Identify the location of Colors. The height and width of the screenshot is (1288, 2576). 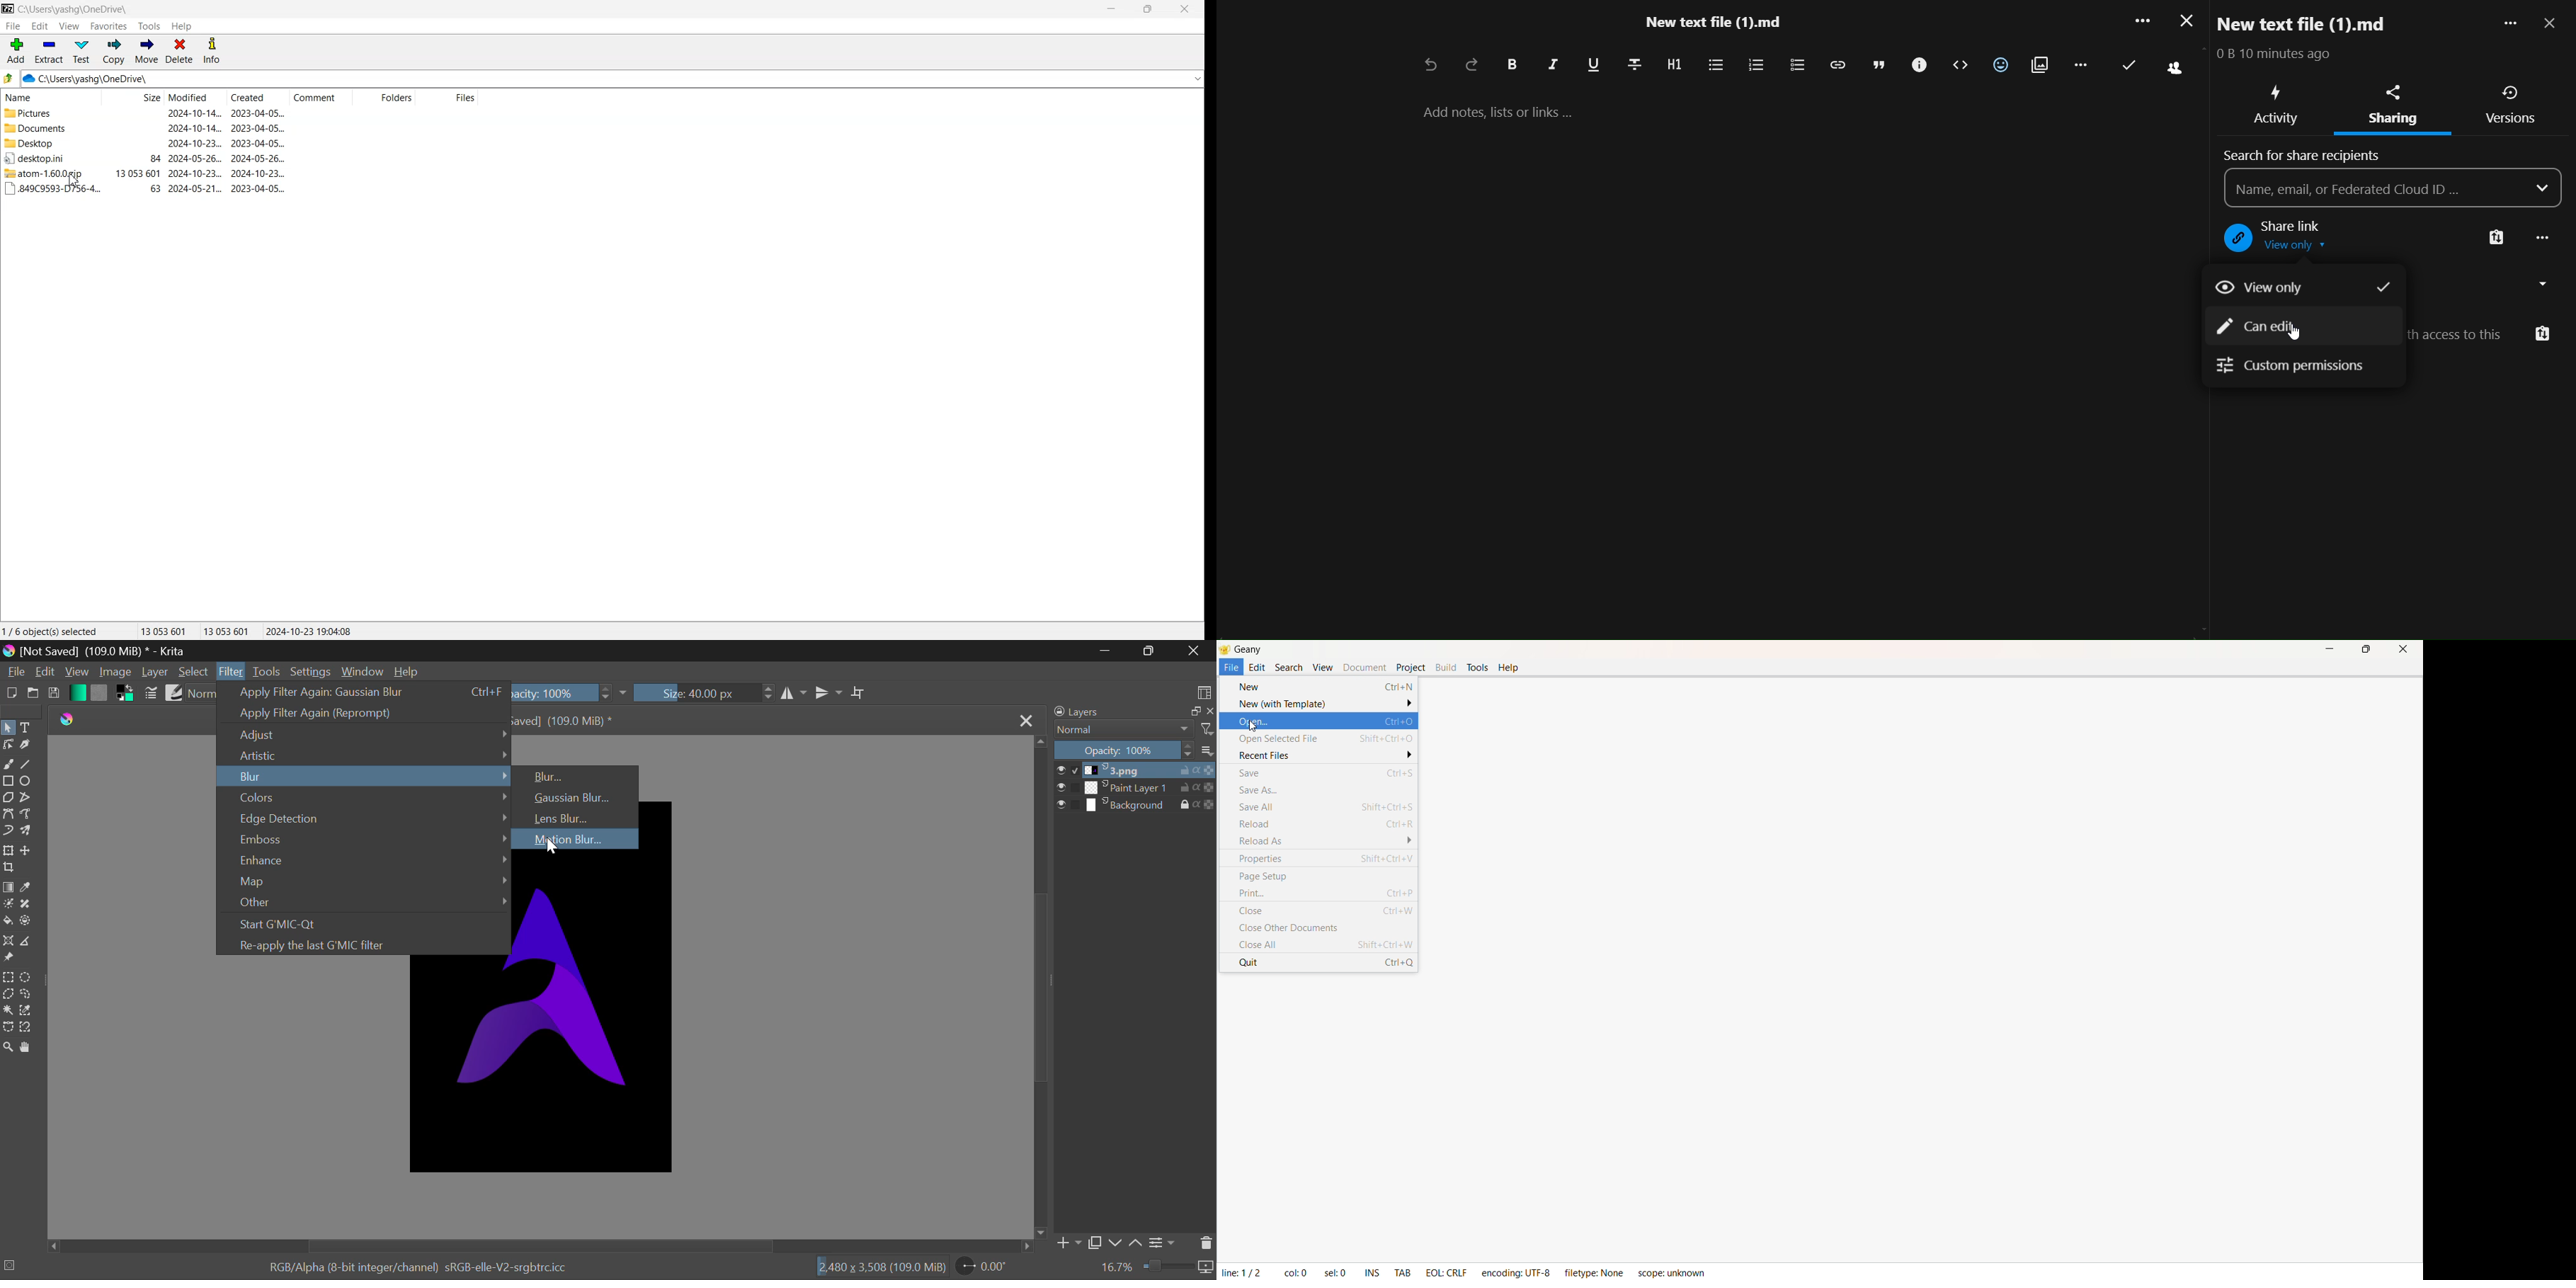
(364, 796).